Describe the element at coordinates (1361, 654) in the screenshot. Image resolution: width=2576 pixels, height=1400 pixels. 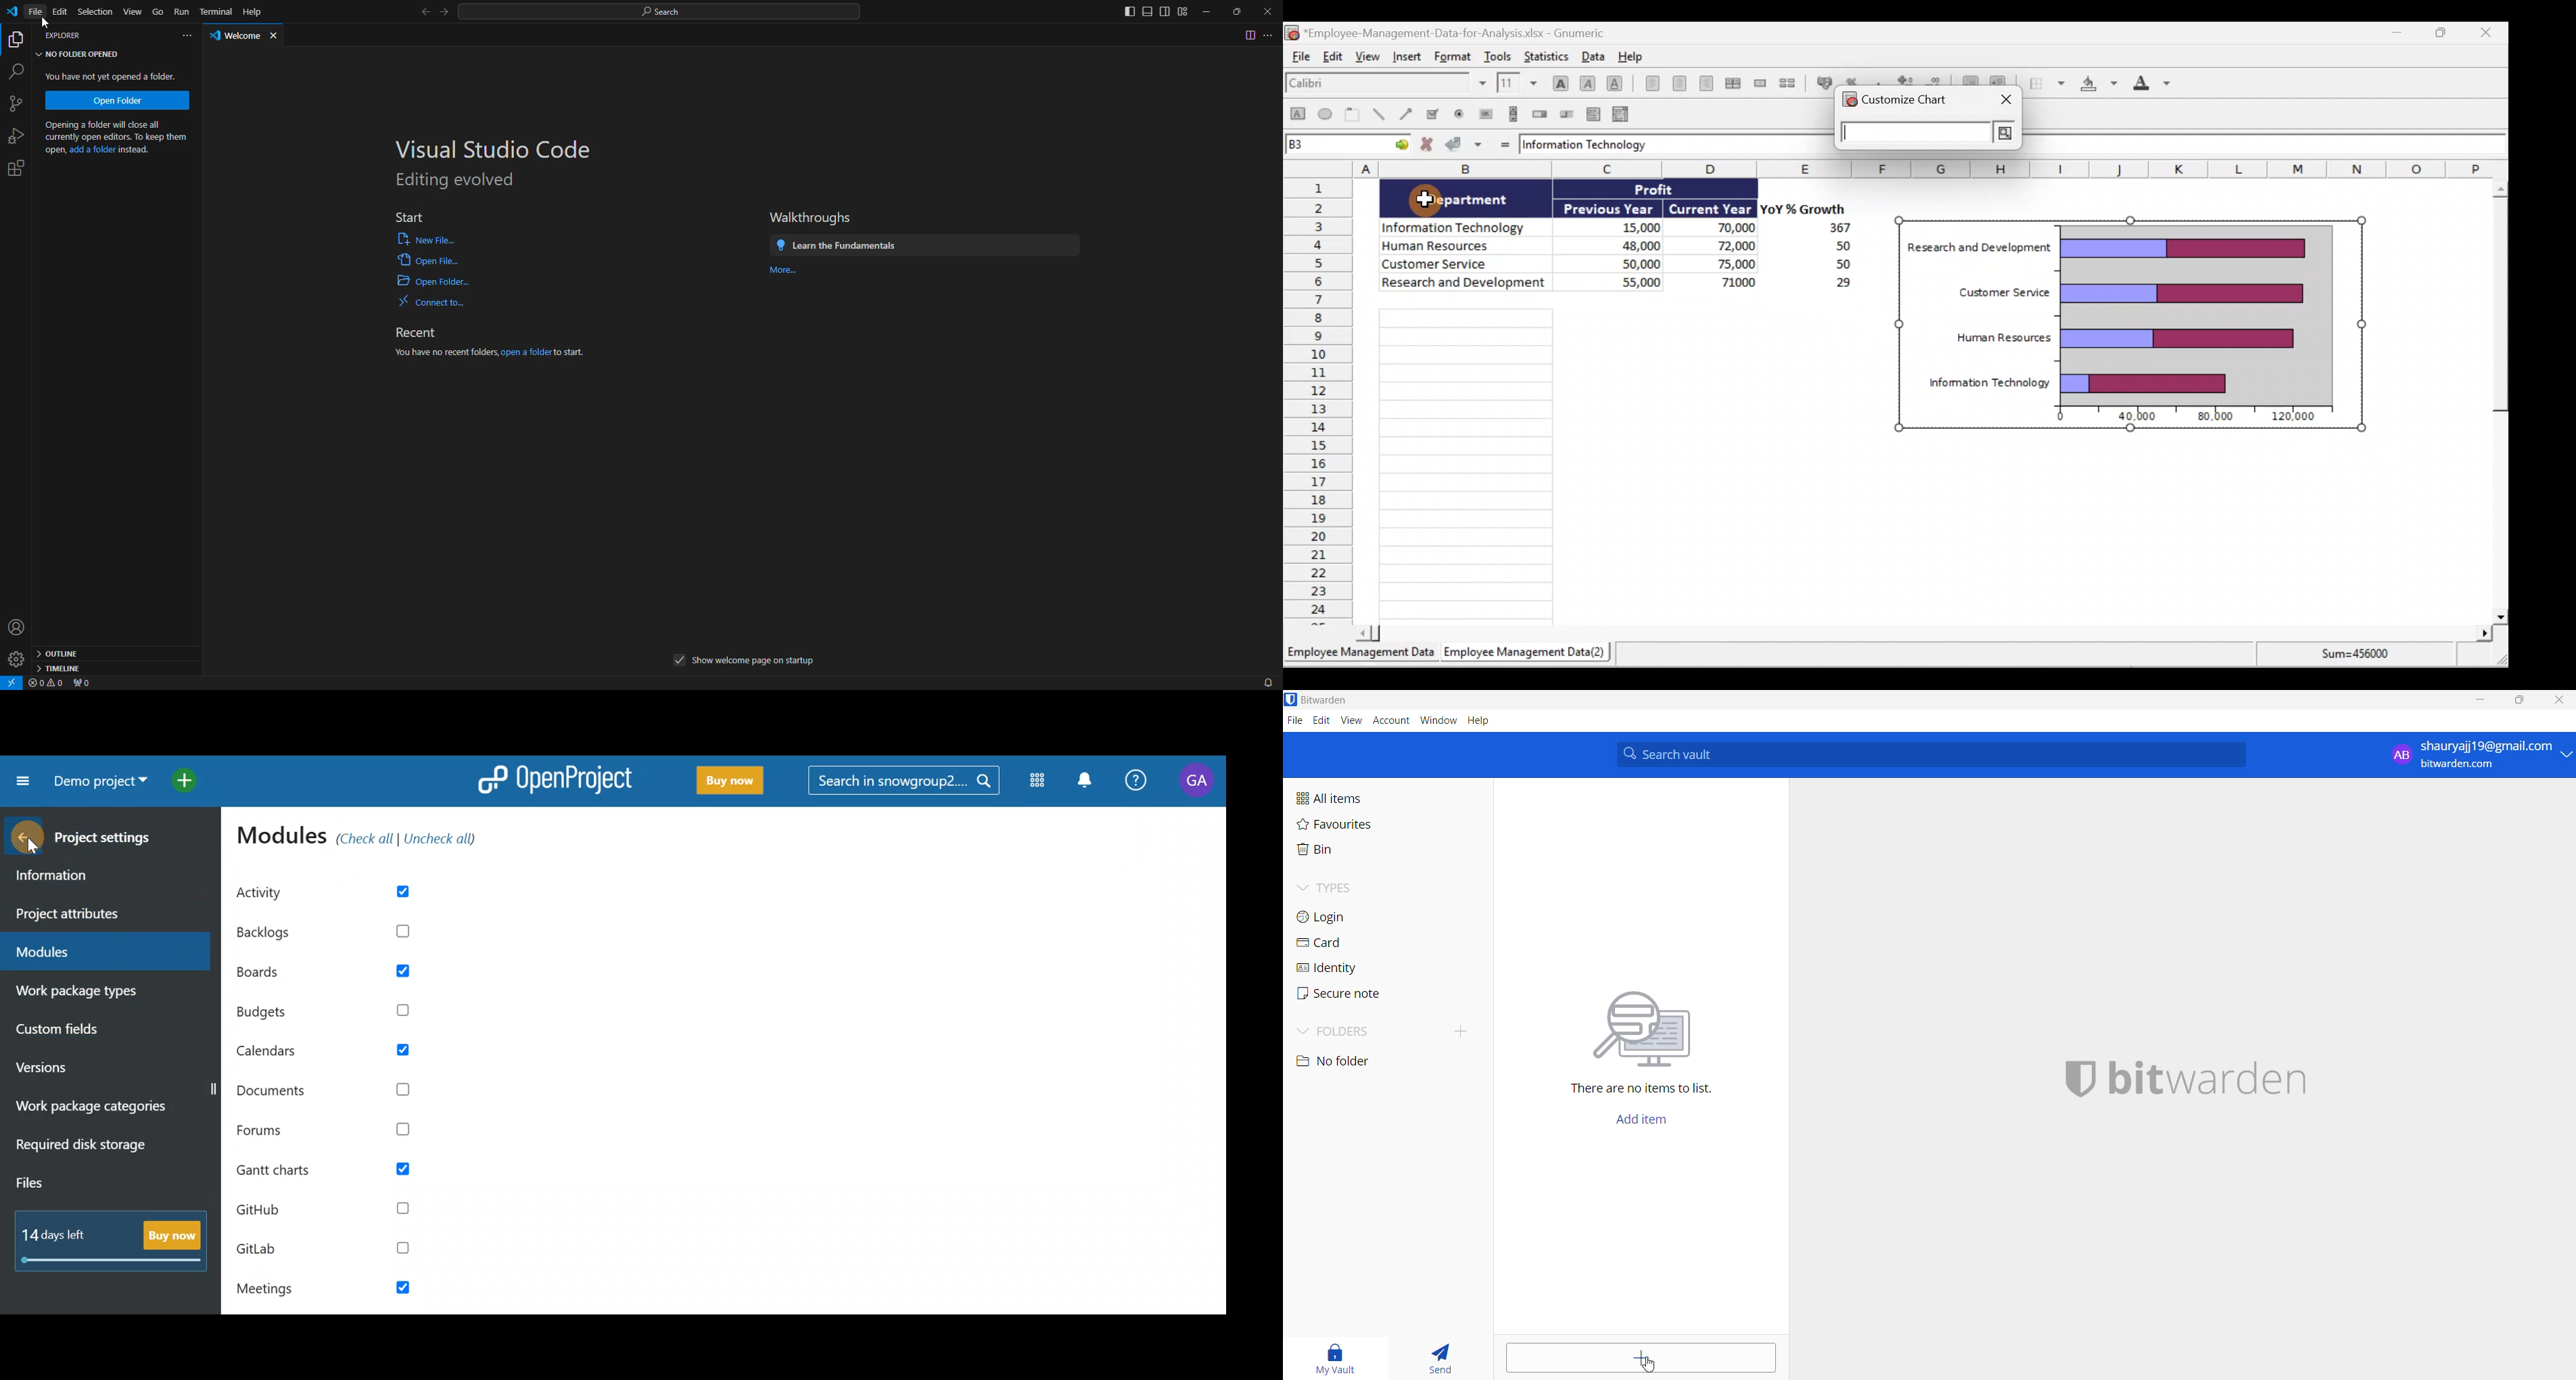
I see `Sheet 1` at that location.